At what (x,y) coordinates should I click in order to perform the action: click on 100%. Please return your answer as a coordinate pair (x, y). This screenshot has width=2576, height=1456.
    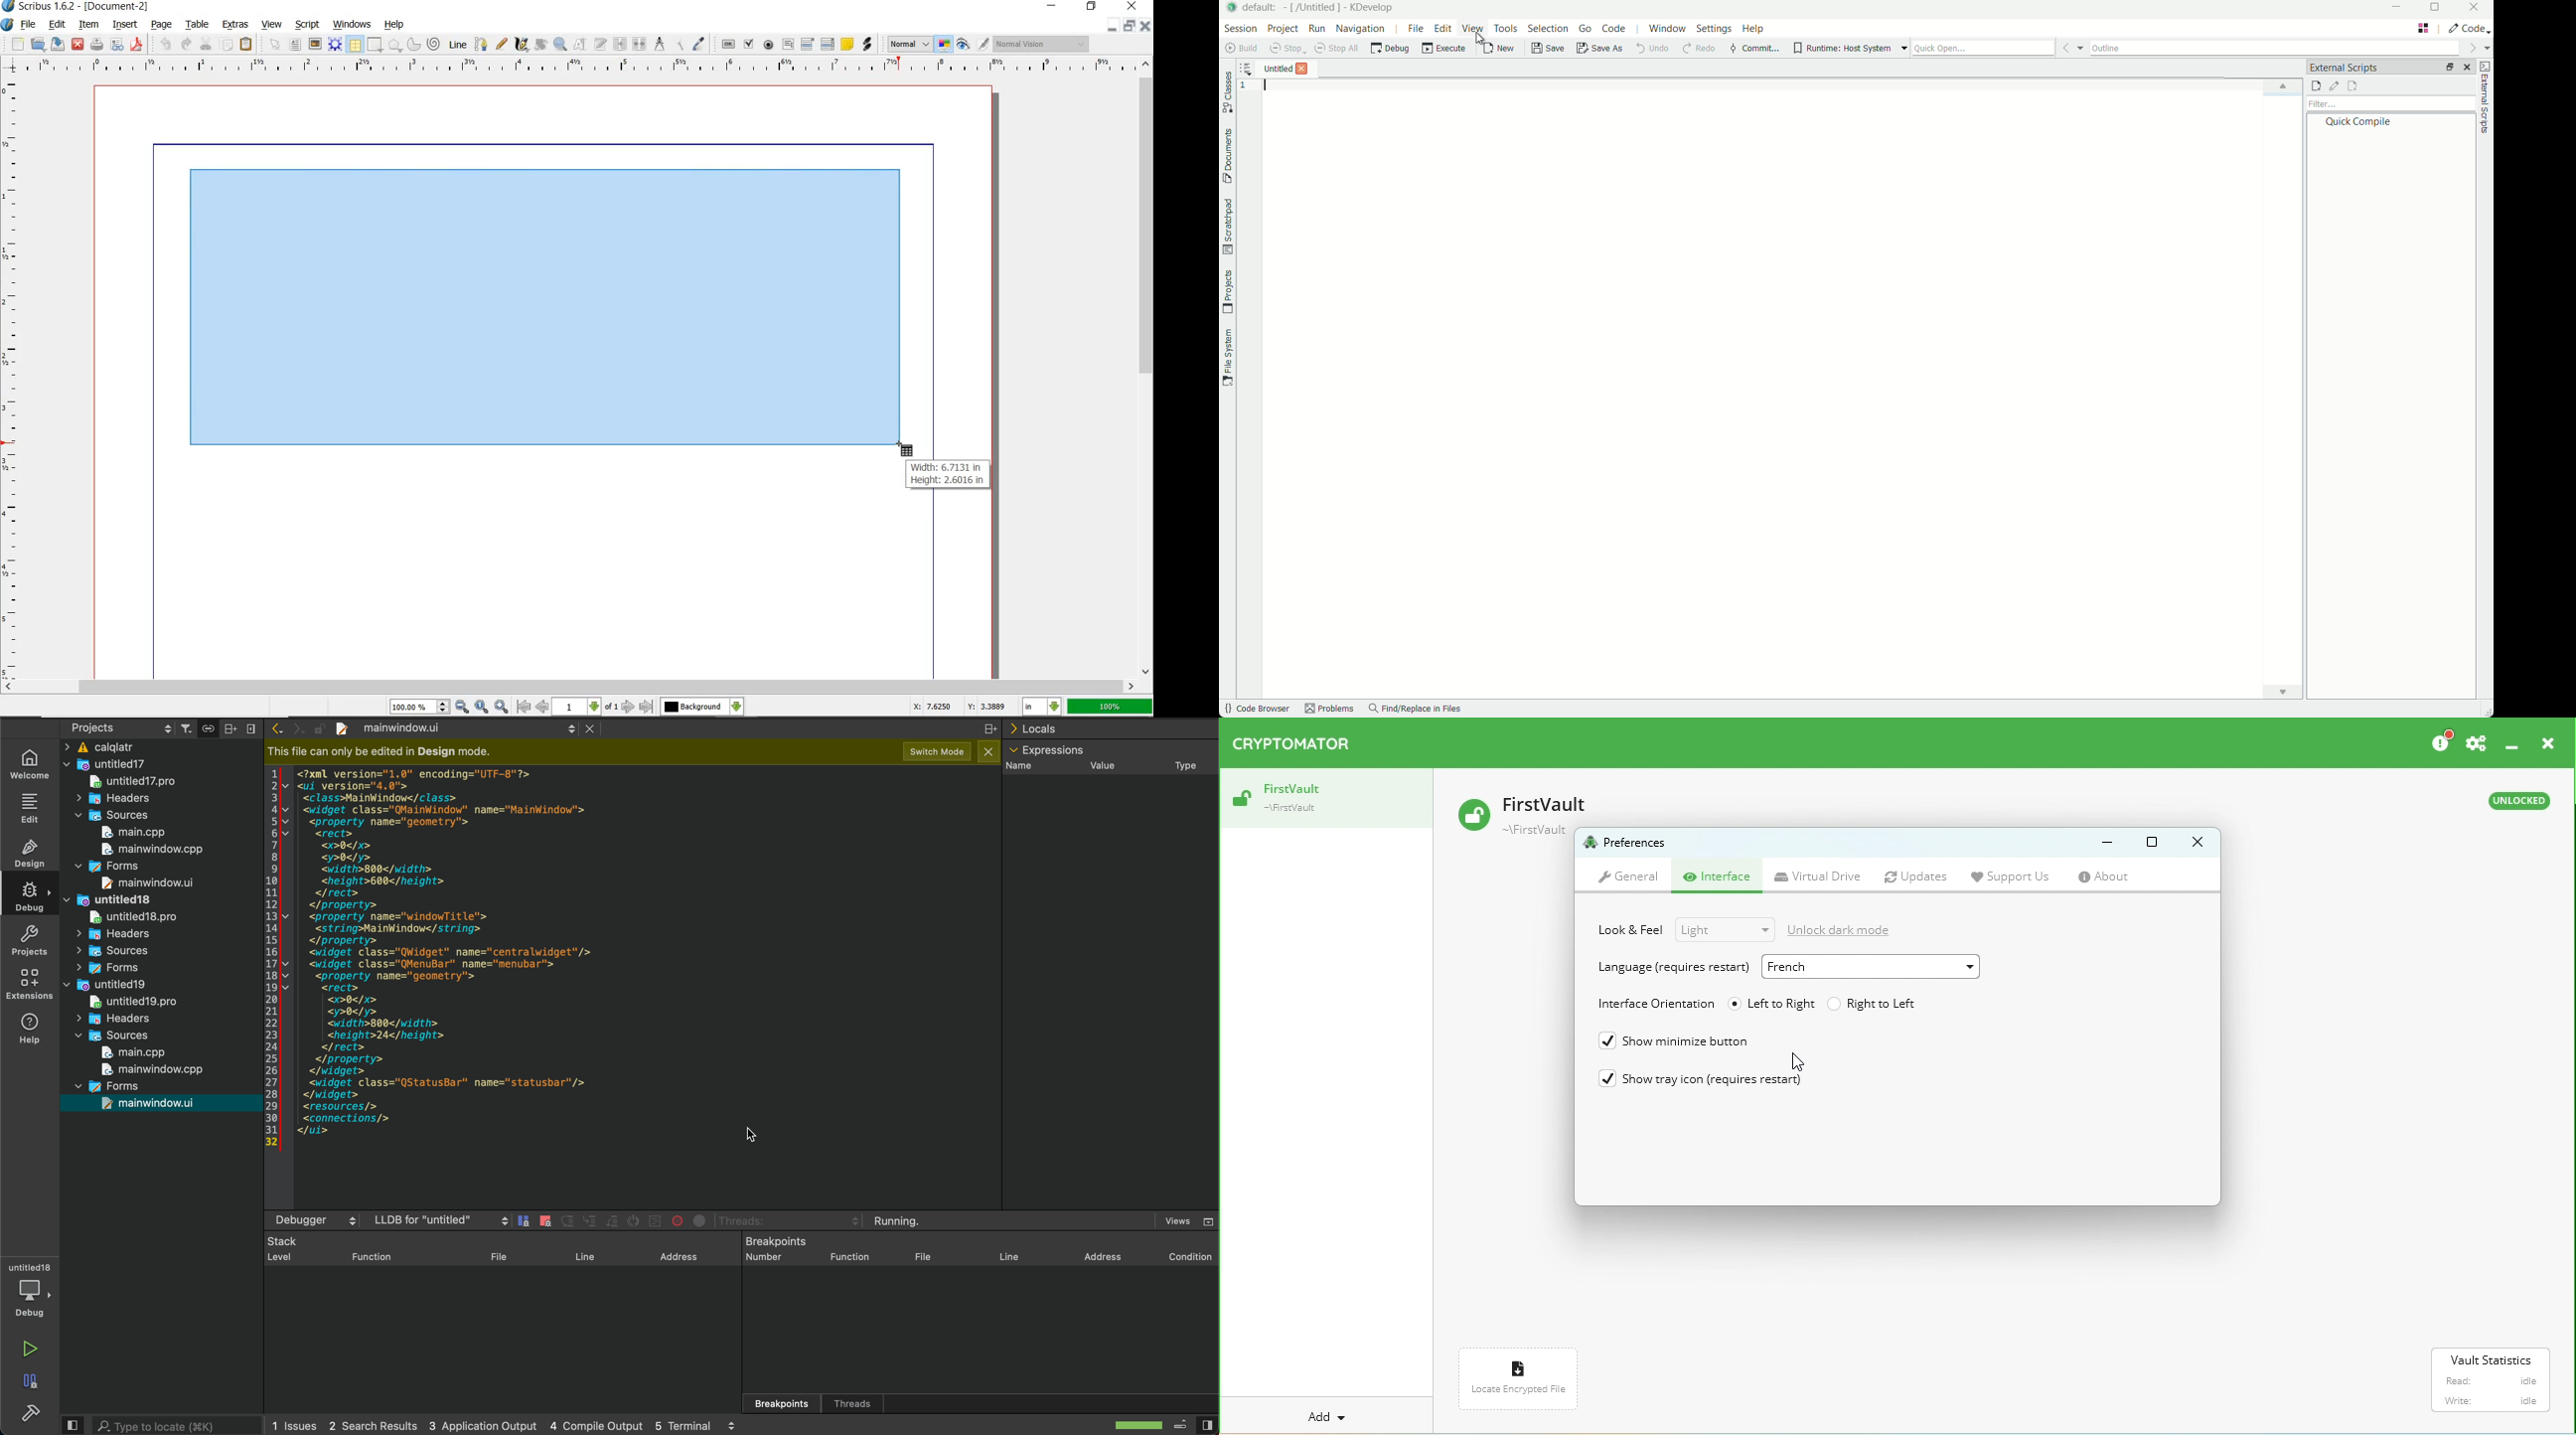
    Looking at the image, I should click on (1111, 705).